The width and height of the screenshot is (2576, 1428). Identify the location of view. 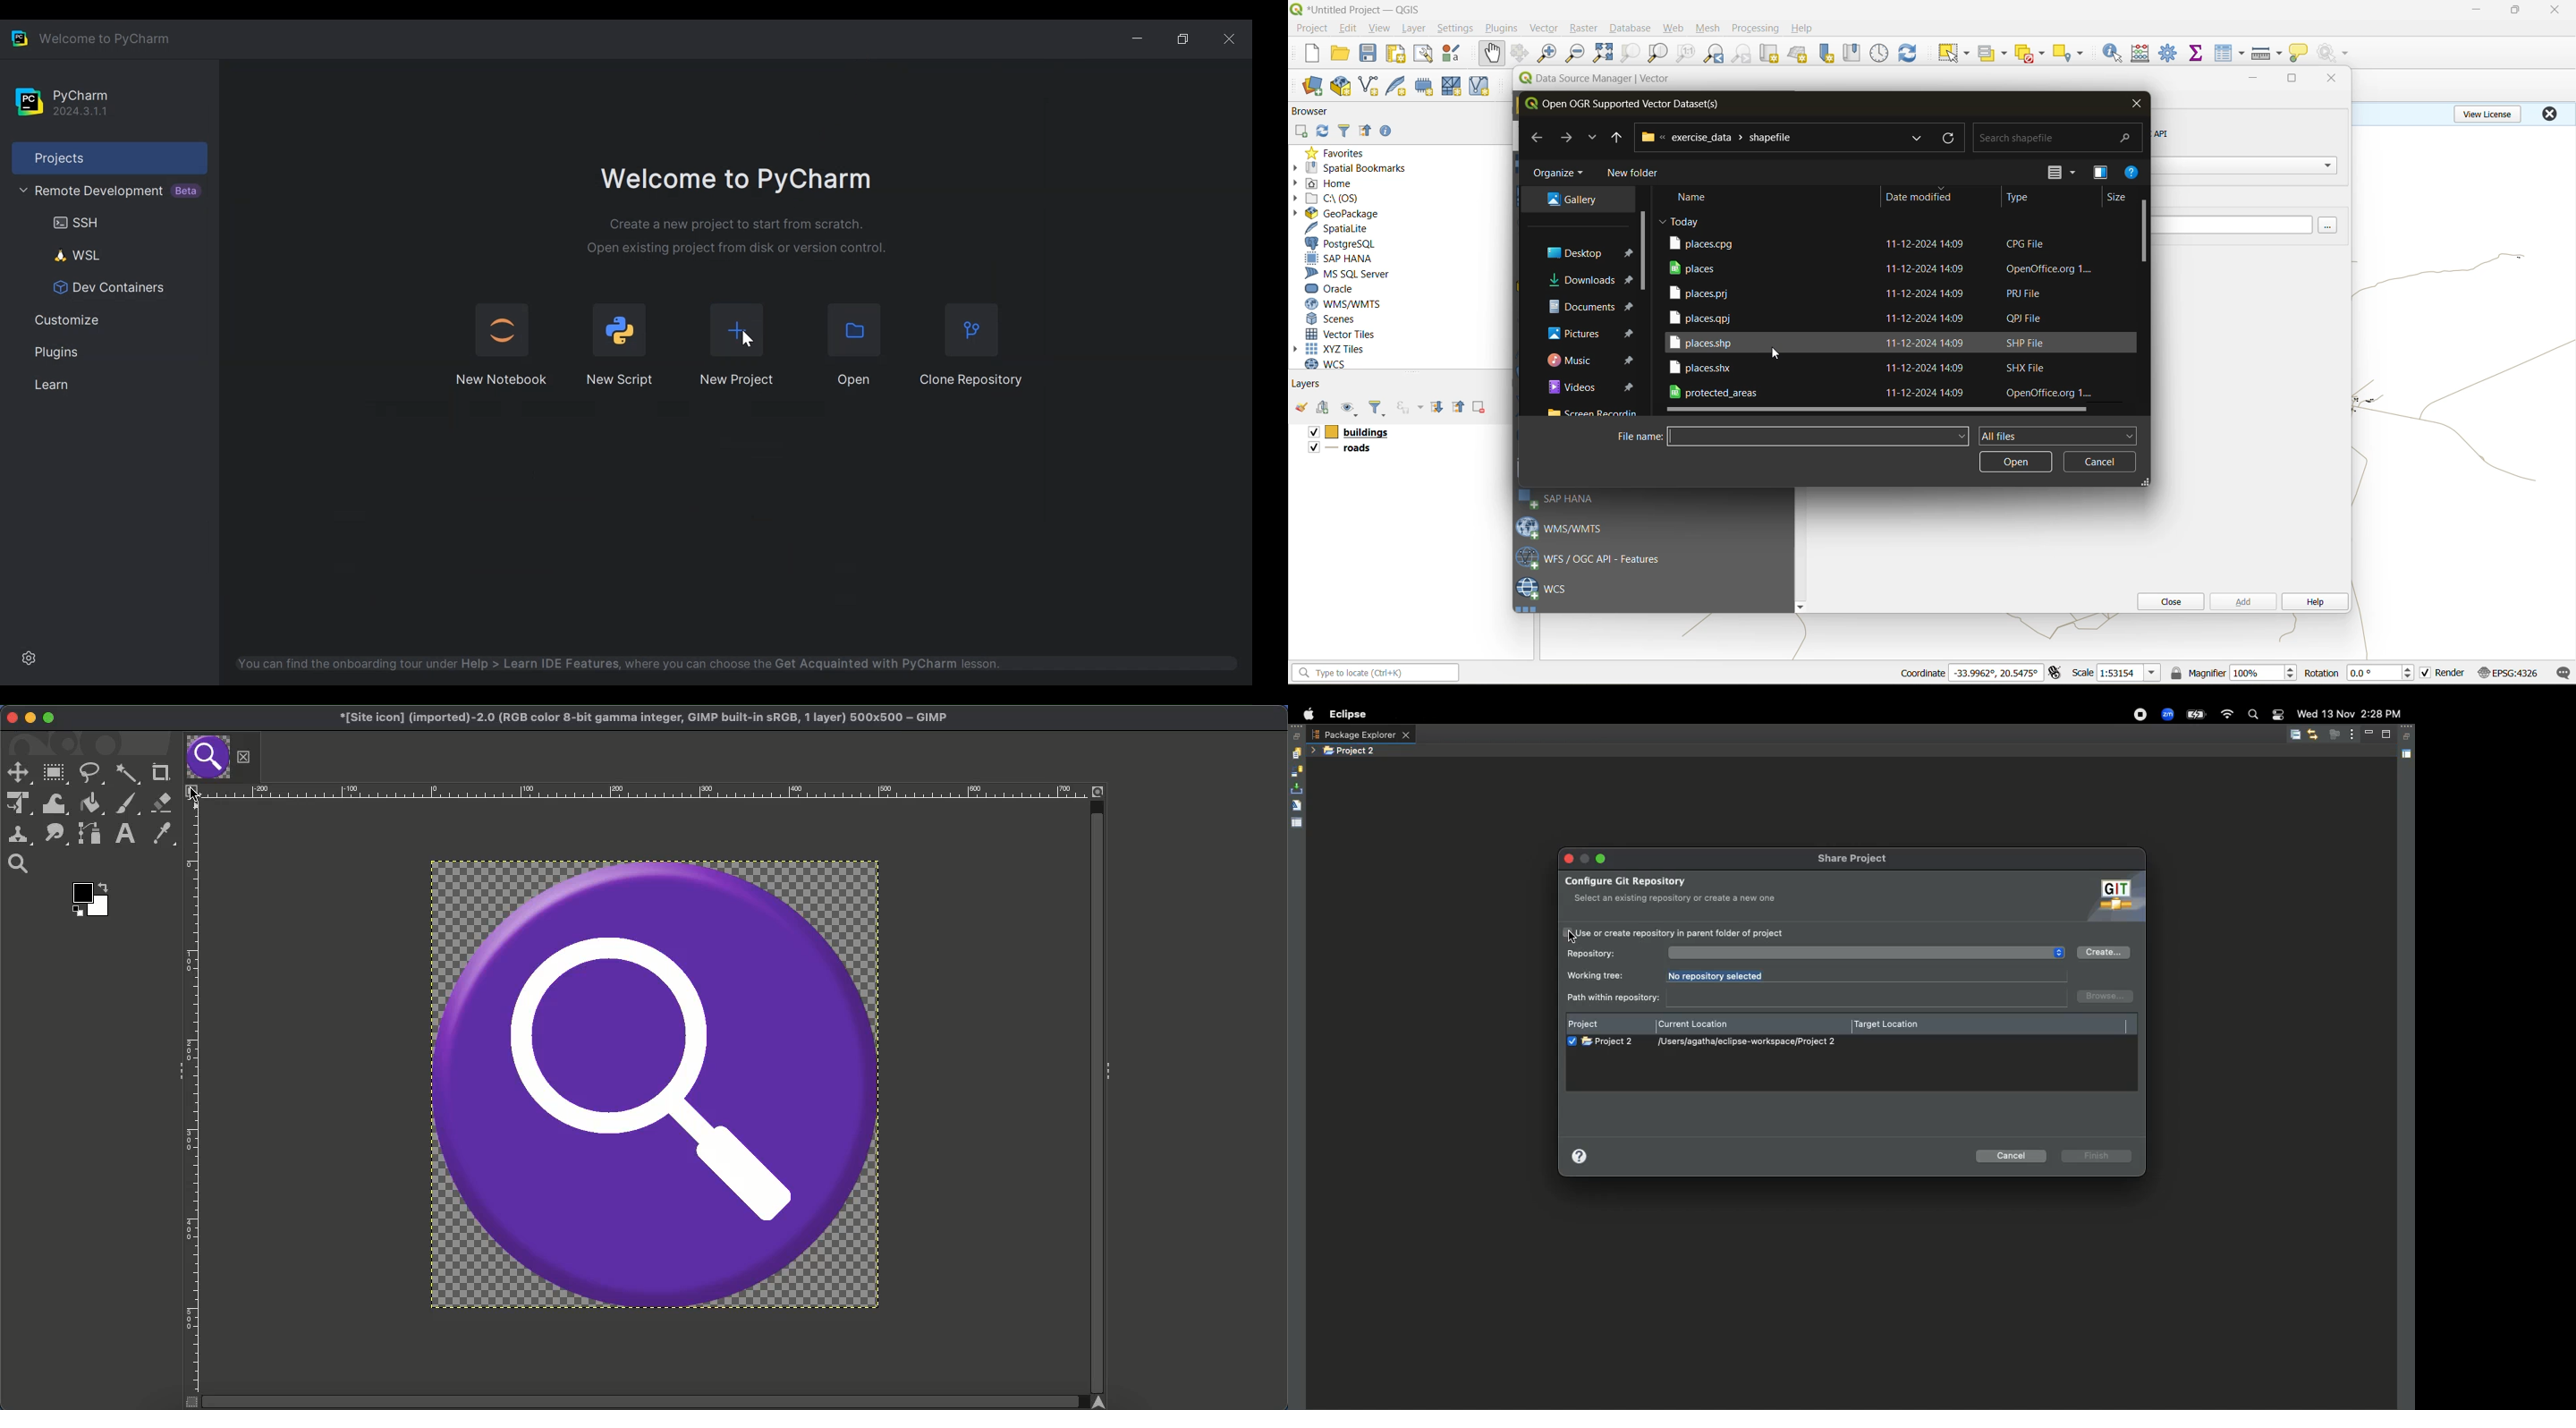
(1380, 30).